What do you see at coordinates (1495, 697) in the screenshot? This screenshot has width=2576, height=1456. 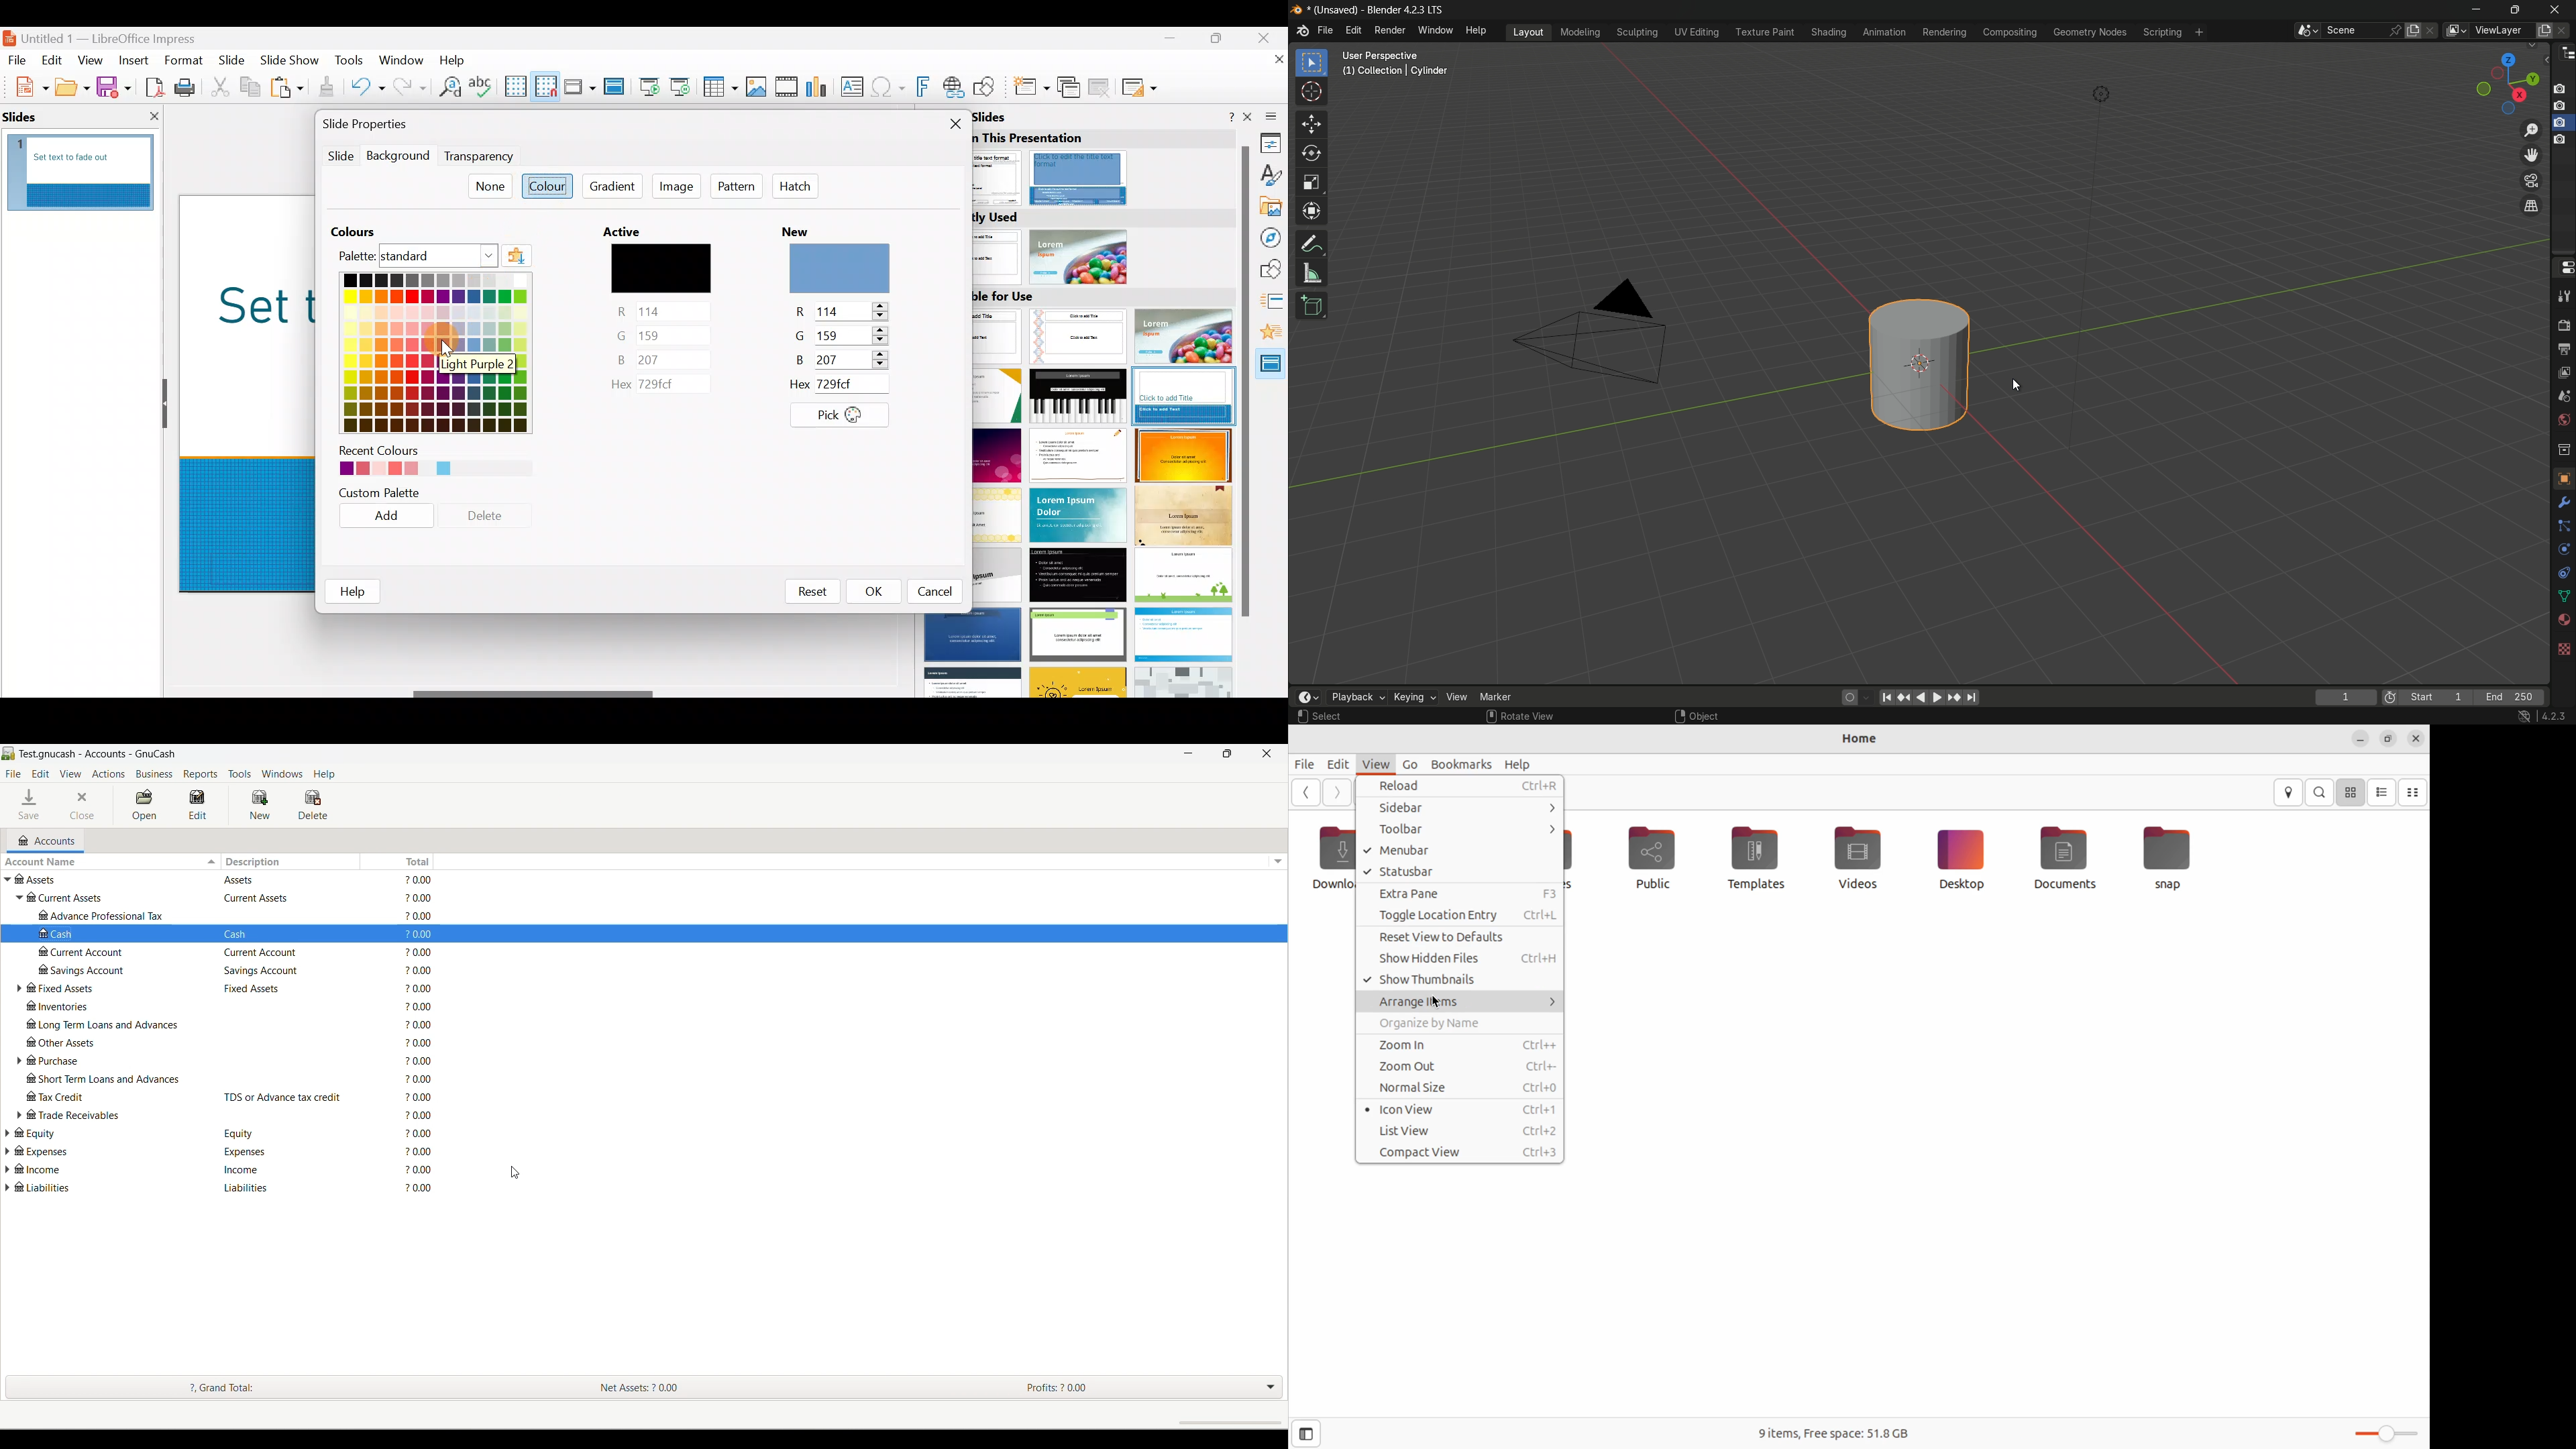 I see `marker` at bounding box center [1495, 697].